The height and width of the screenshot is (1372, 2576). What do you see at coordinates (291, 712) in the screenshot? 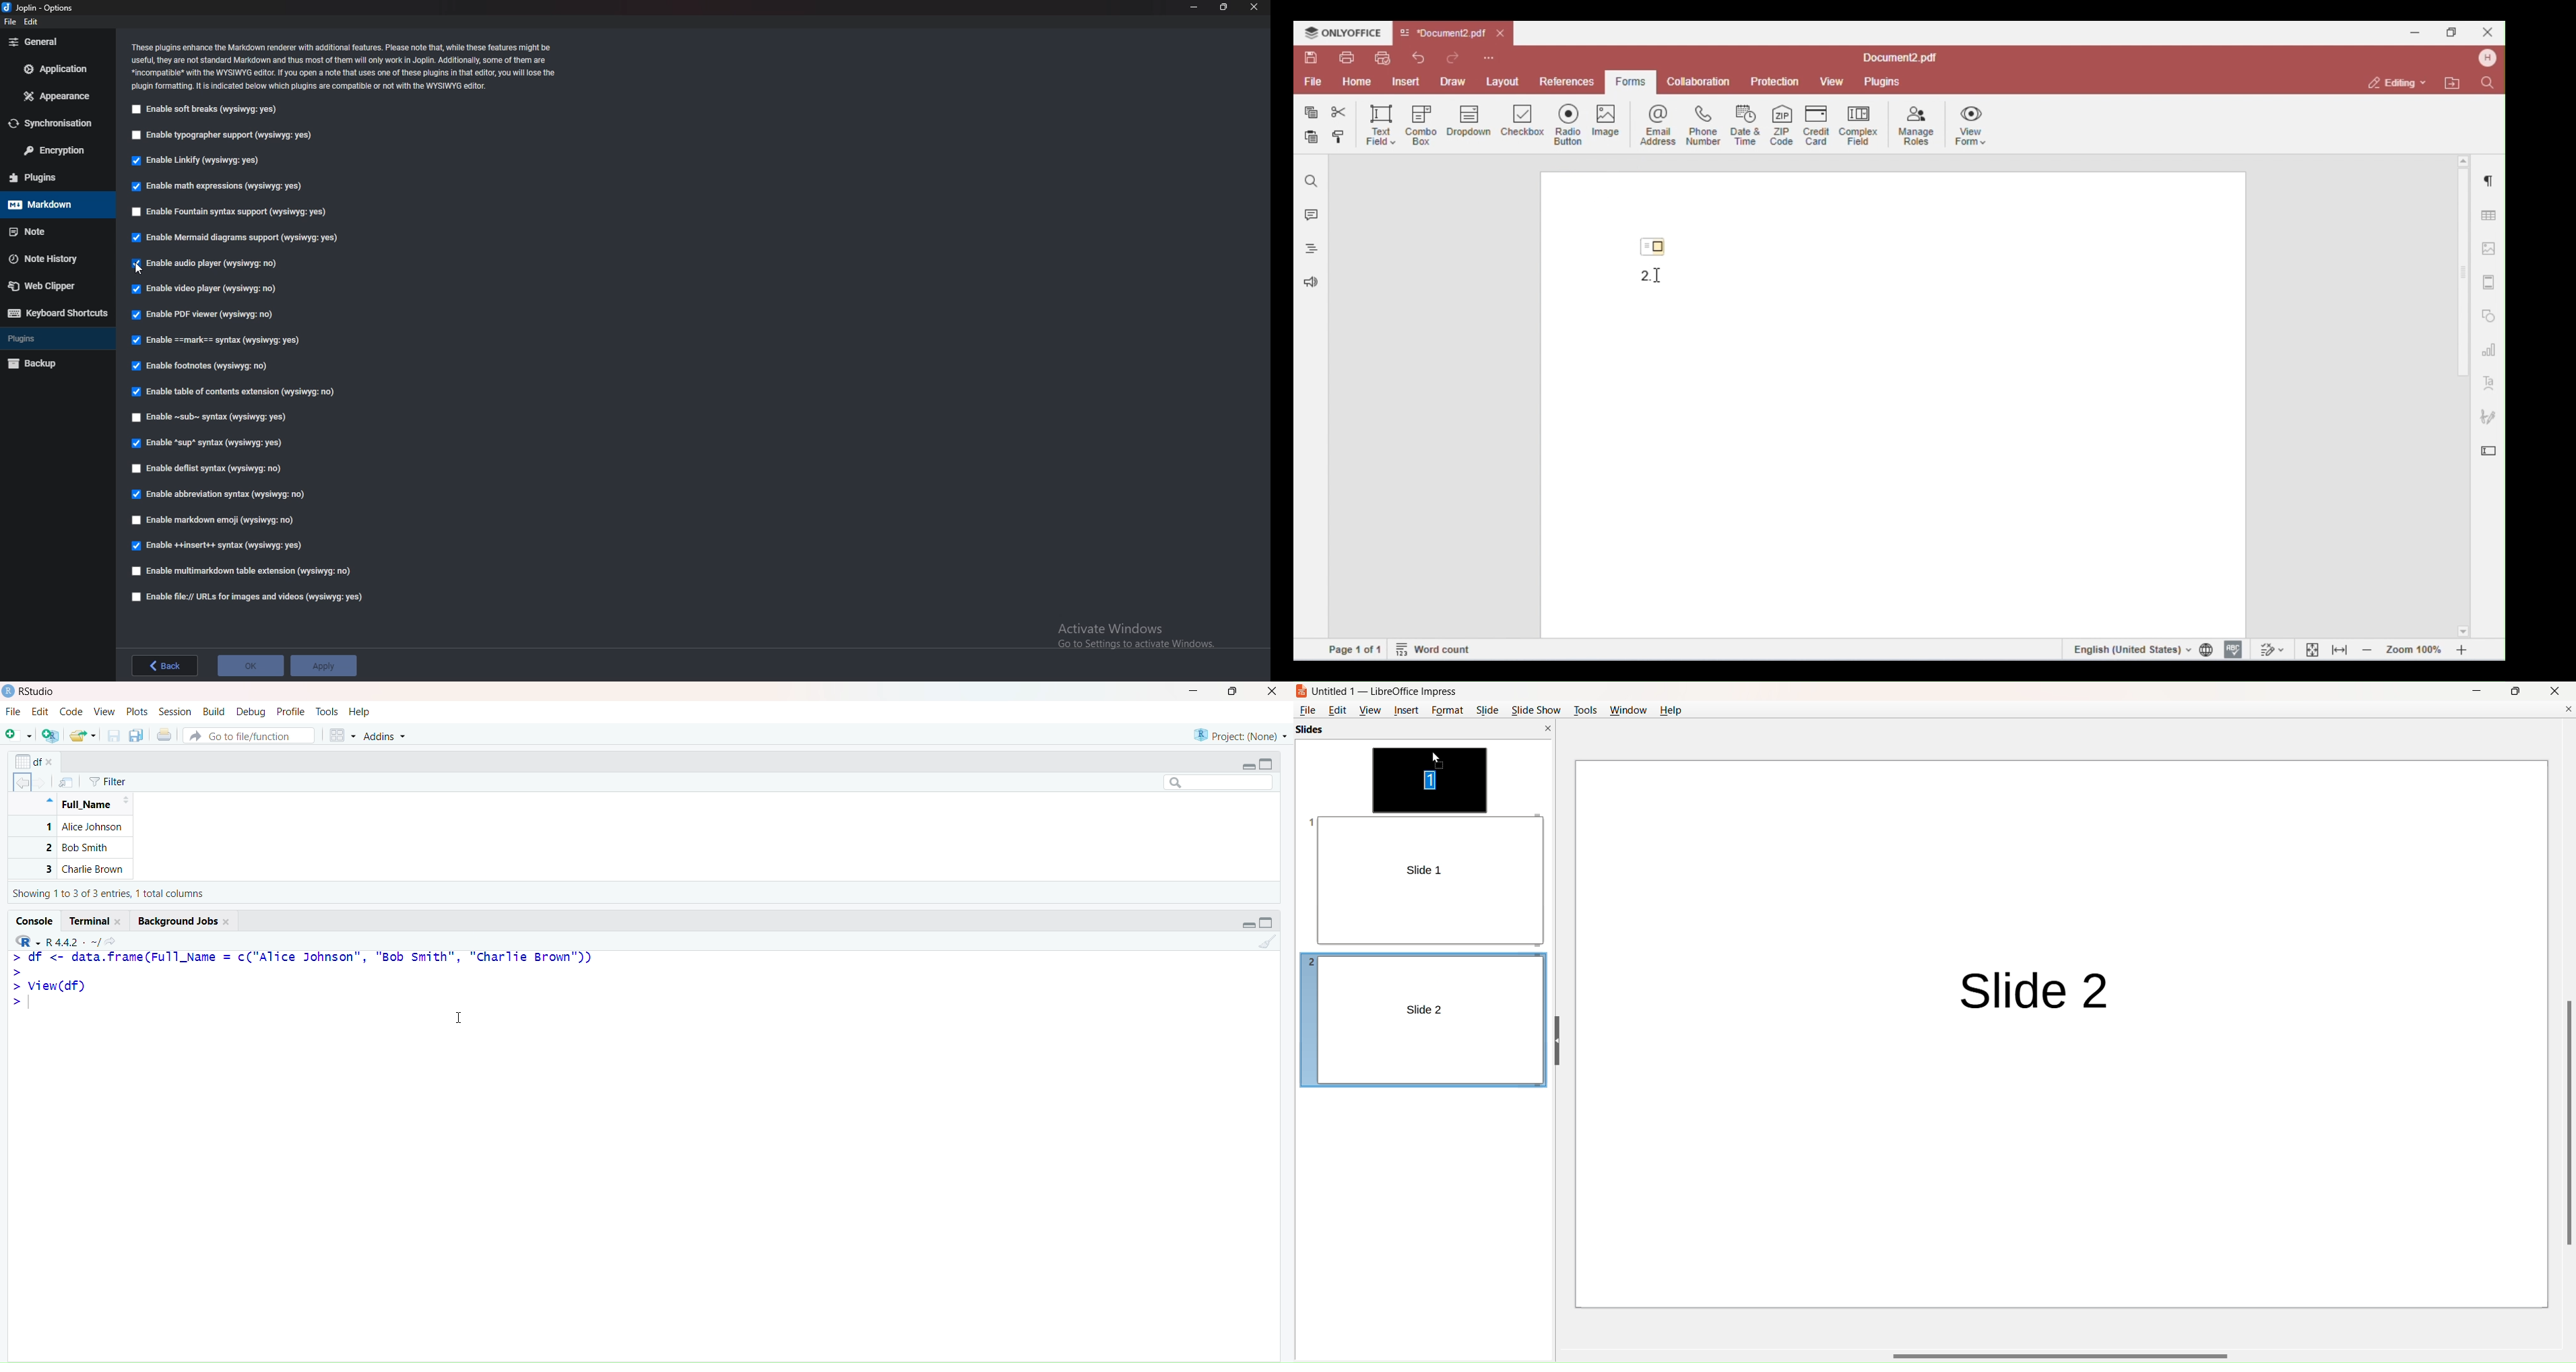
I see `Profile` at bounding box center [291, 712].